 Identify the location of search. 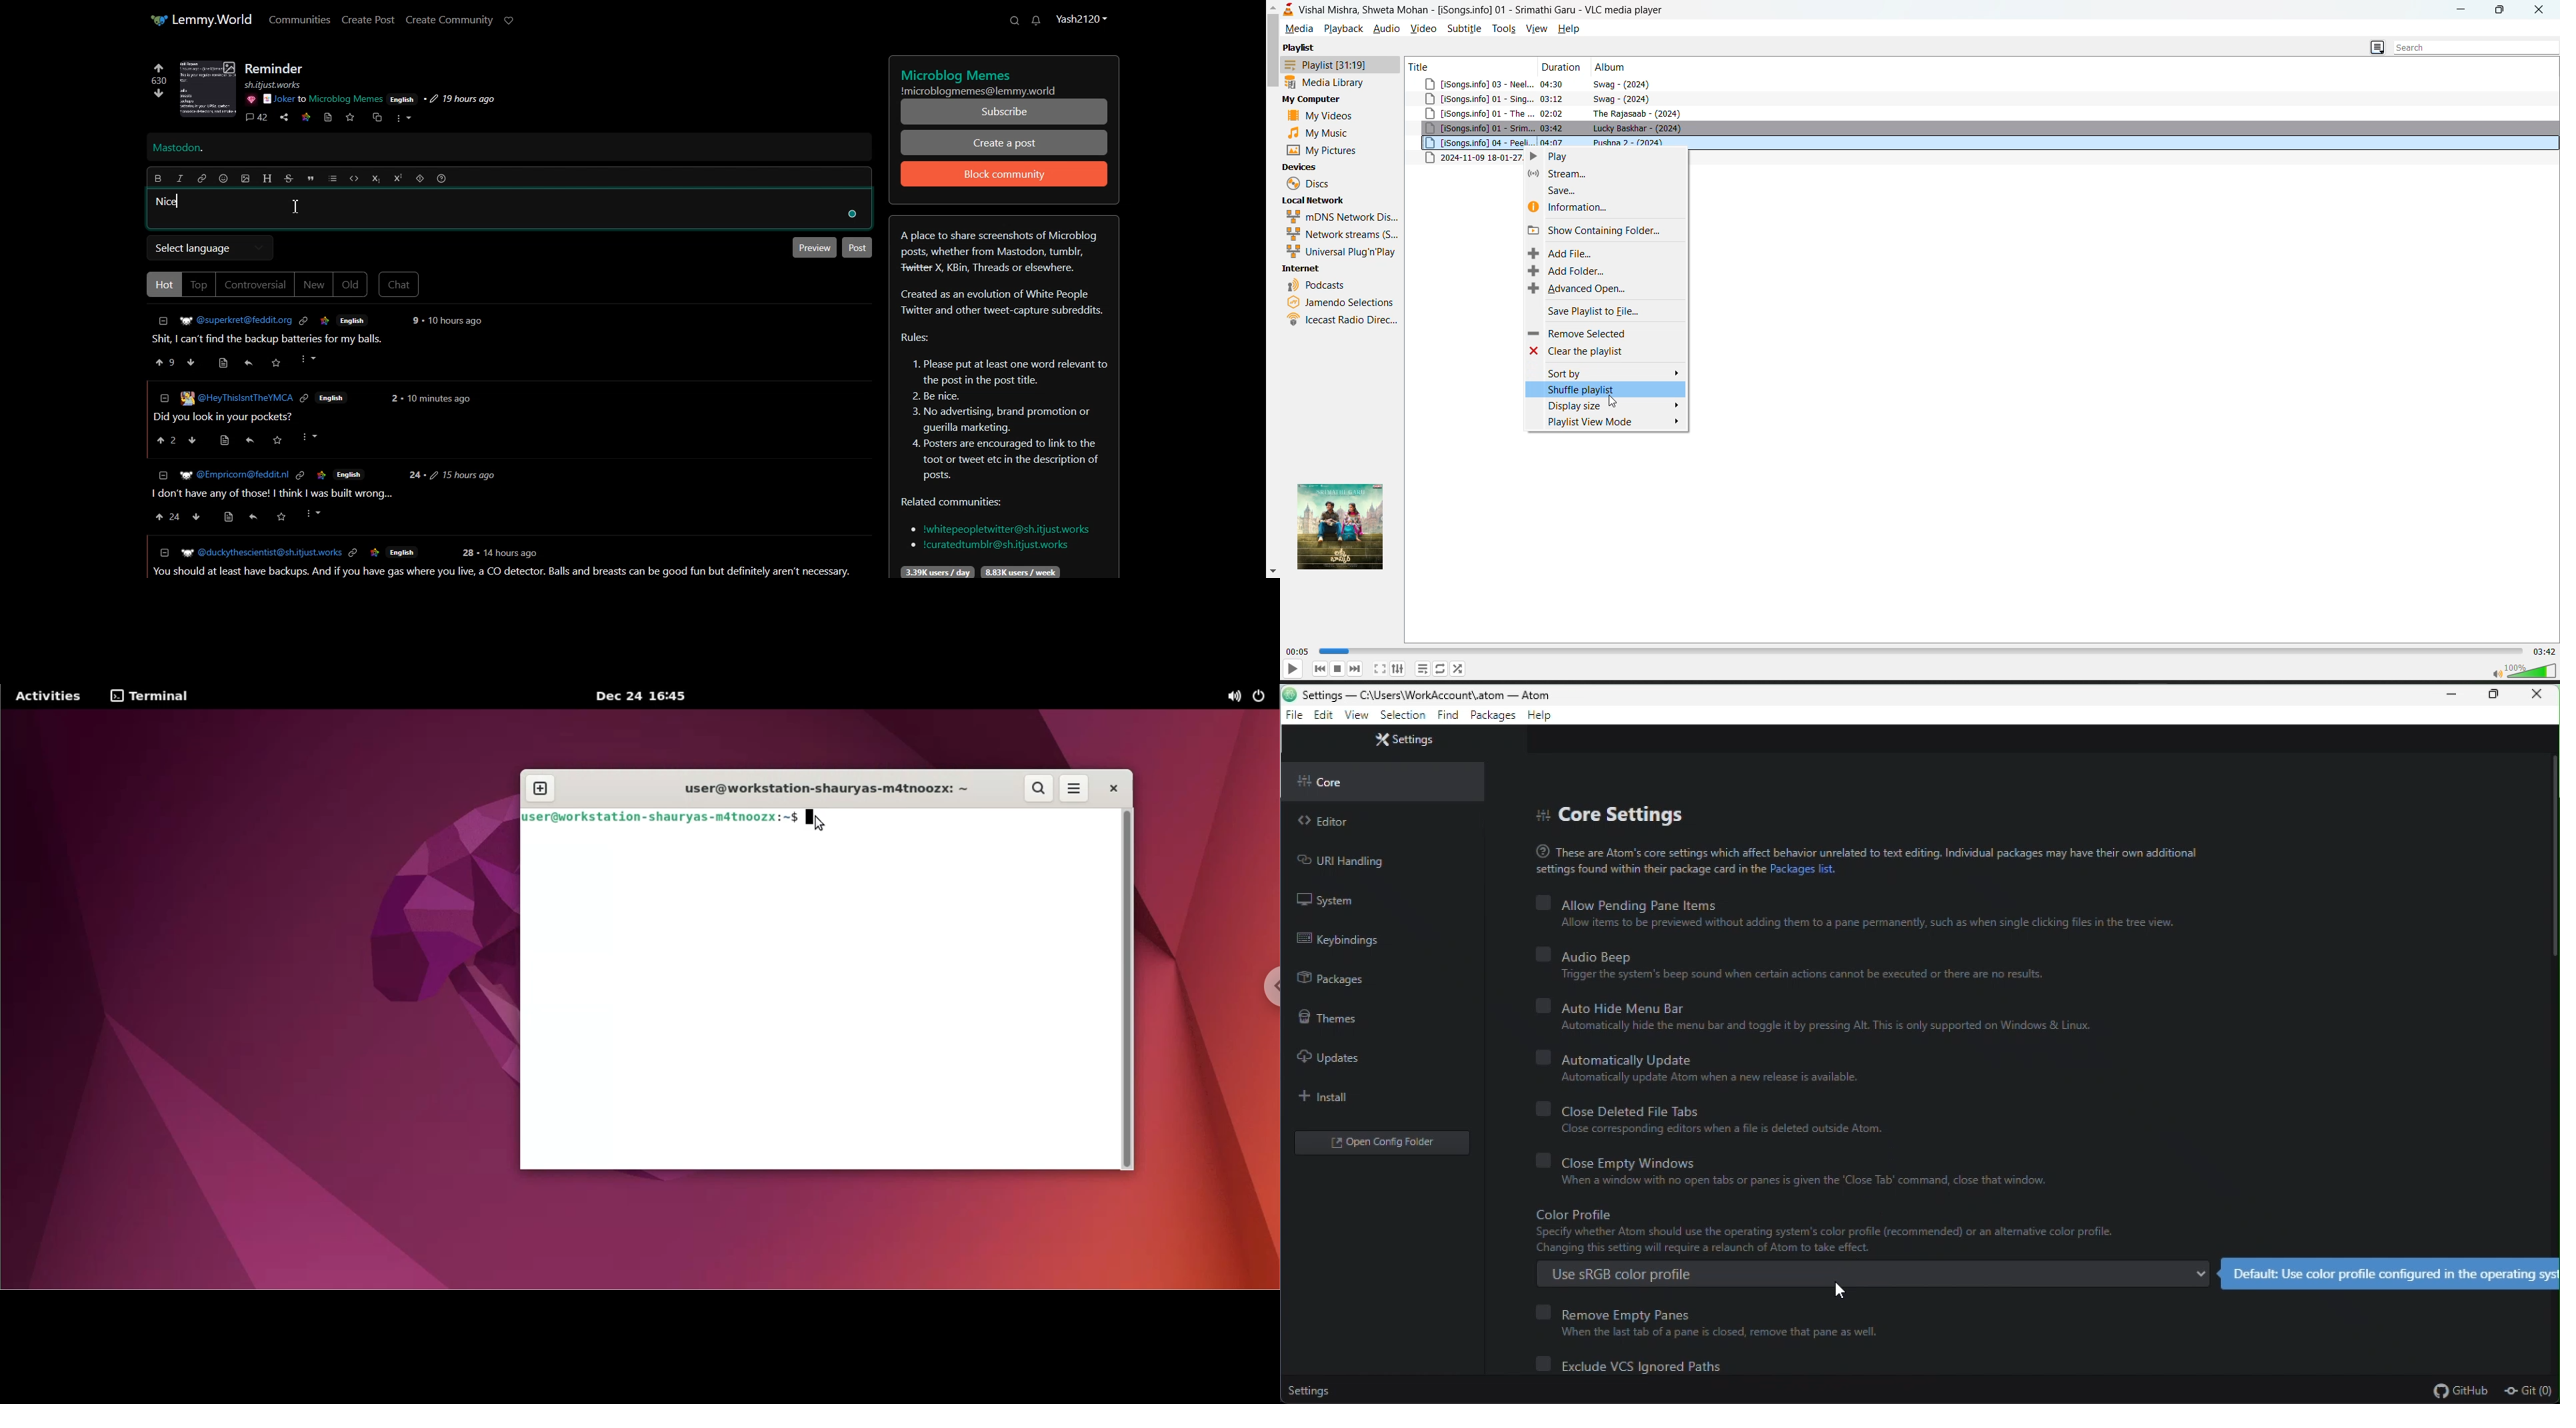
(2476, 45).